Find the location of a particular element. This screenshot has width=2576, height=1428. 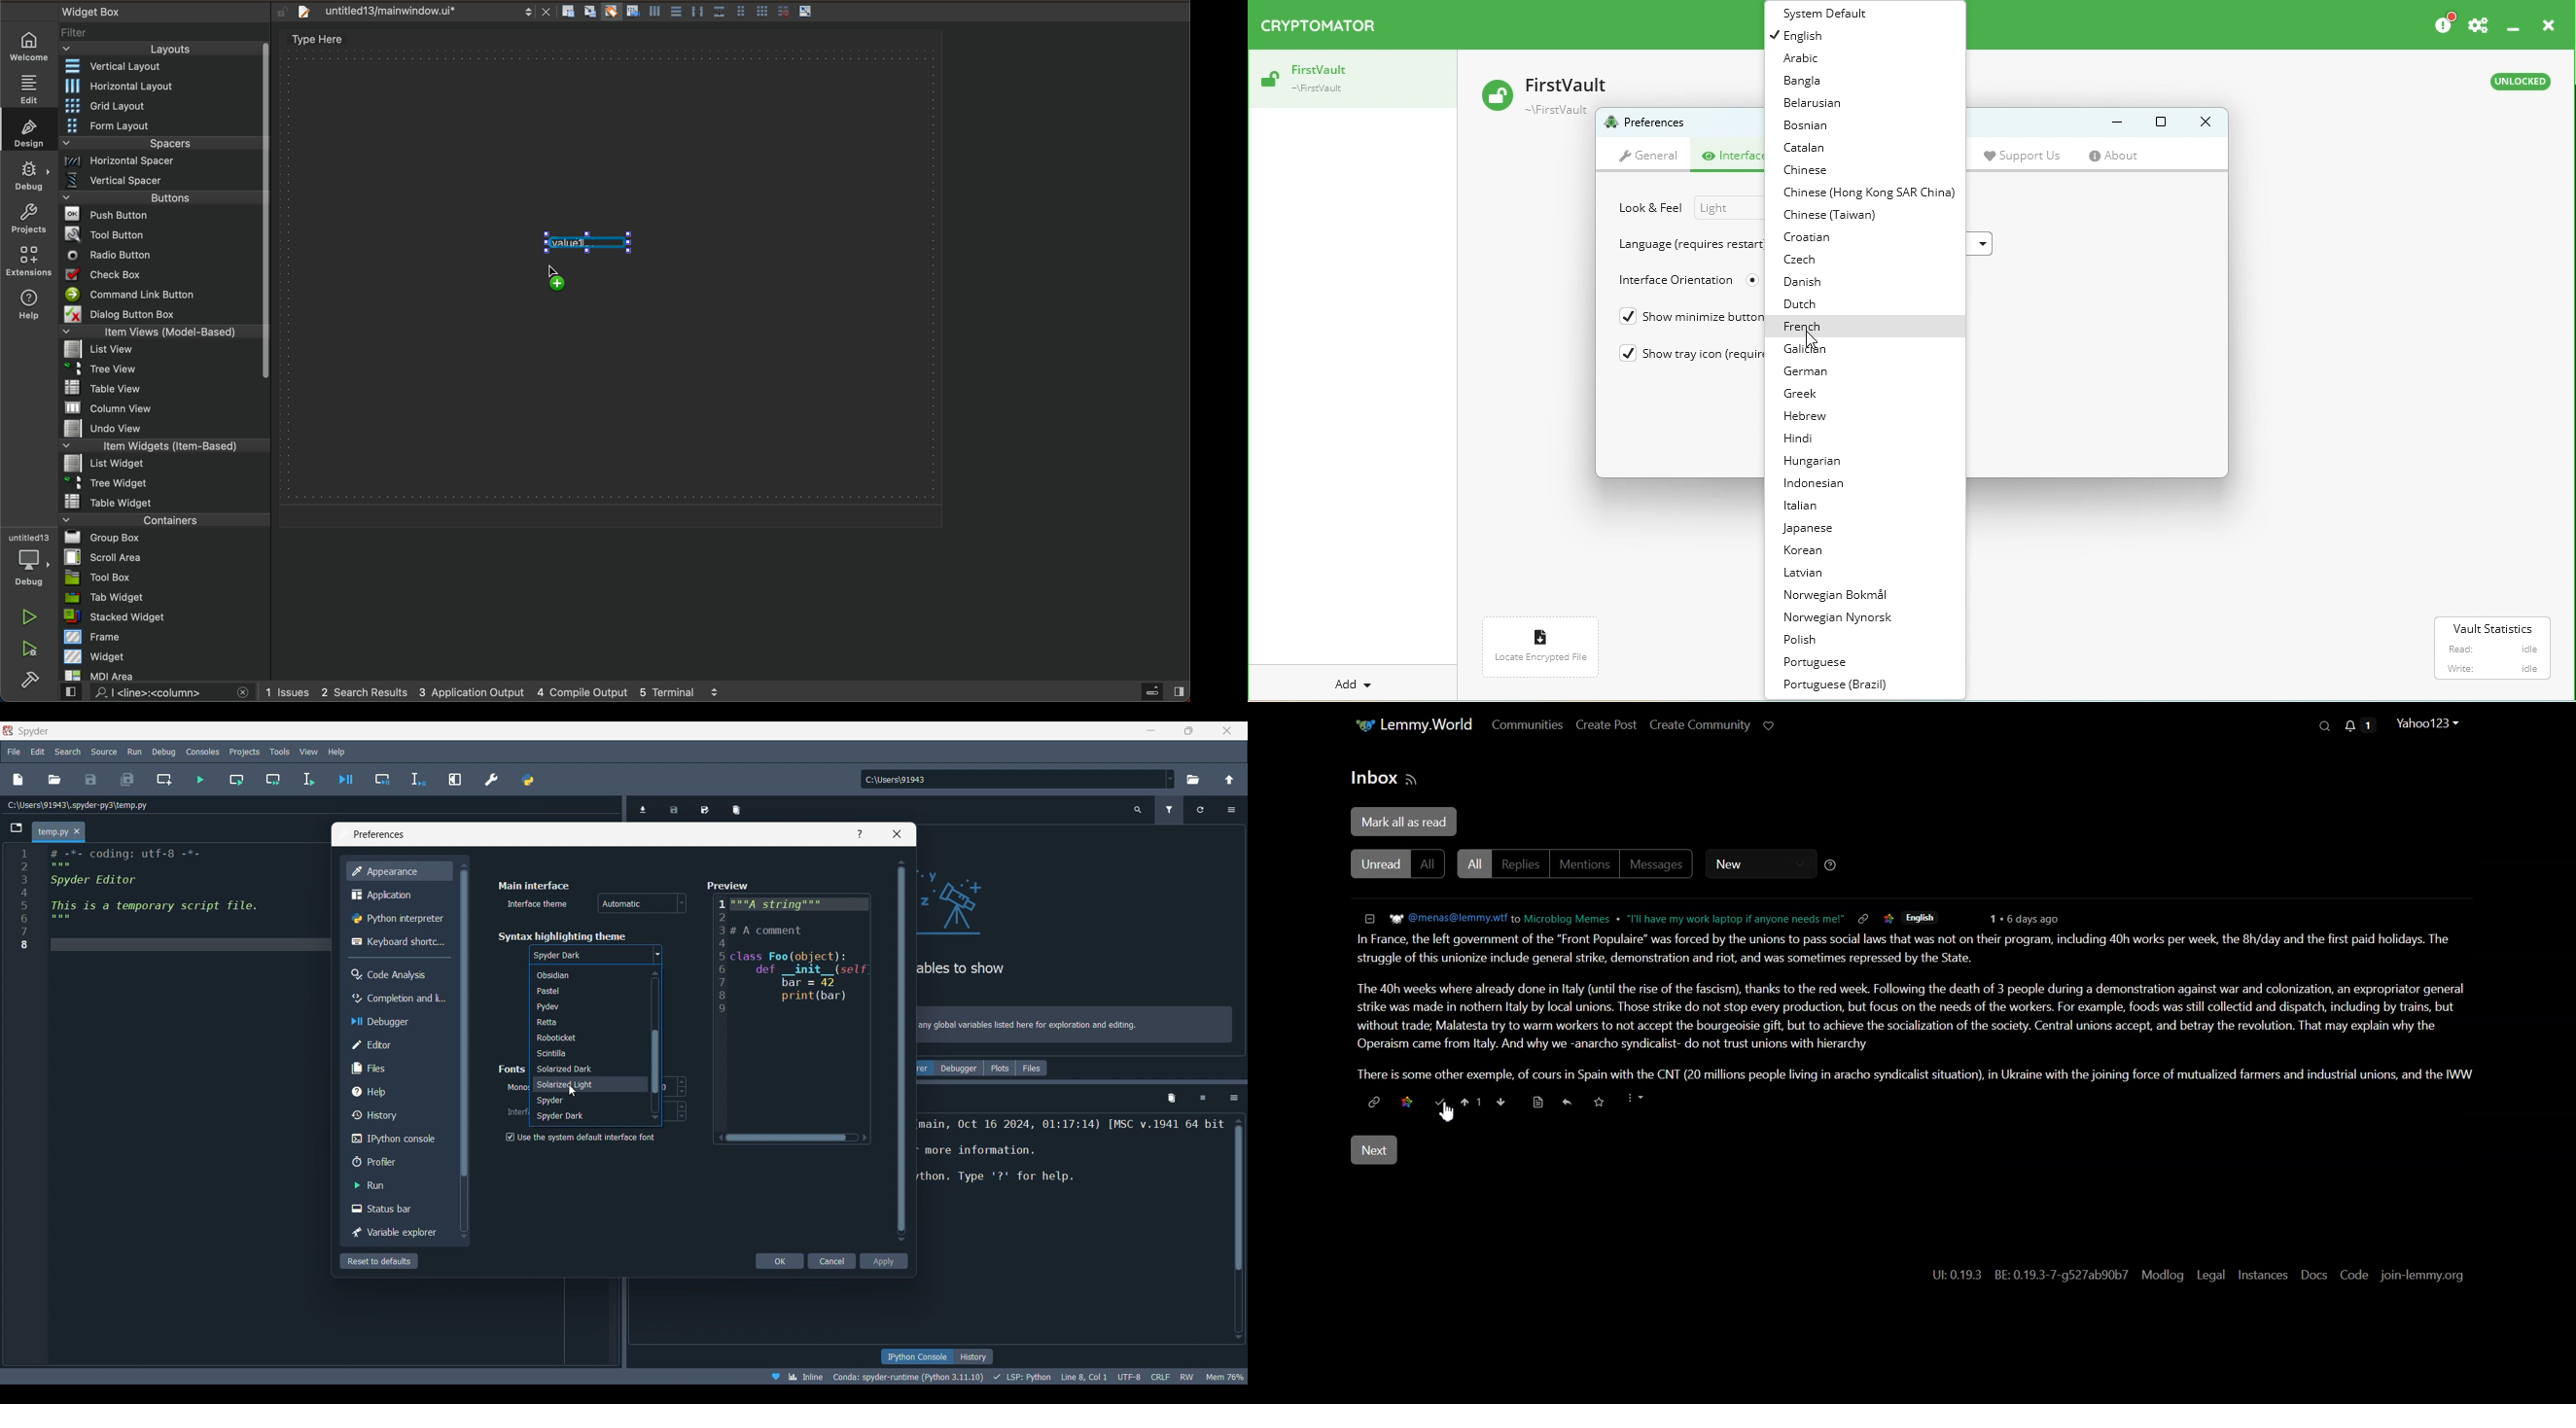

Edit menu is located at coordinates (38, 751).